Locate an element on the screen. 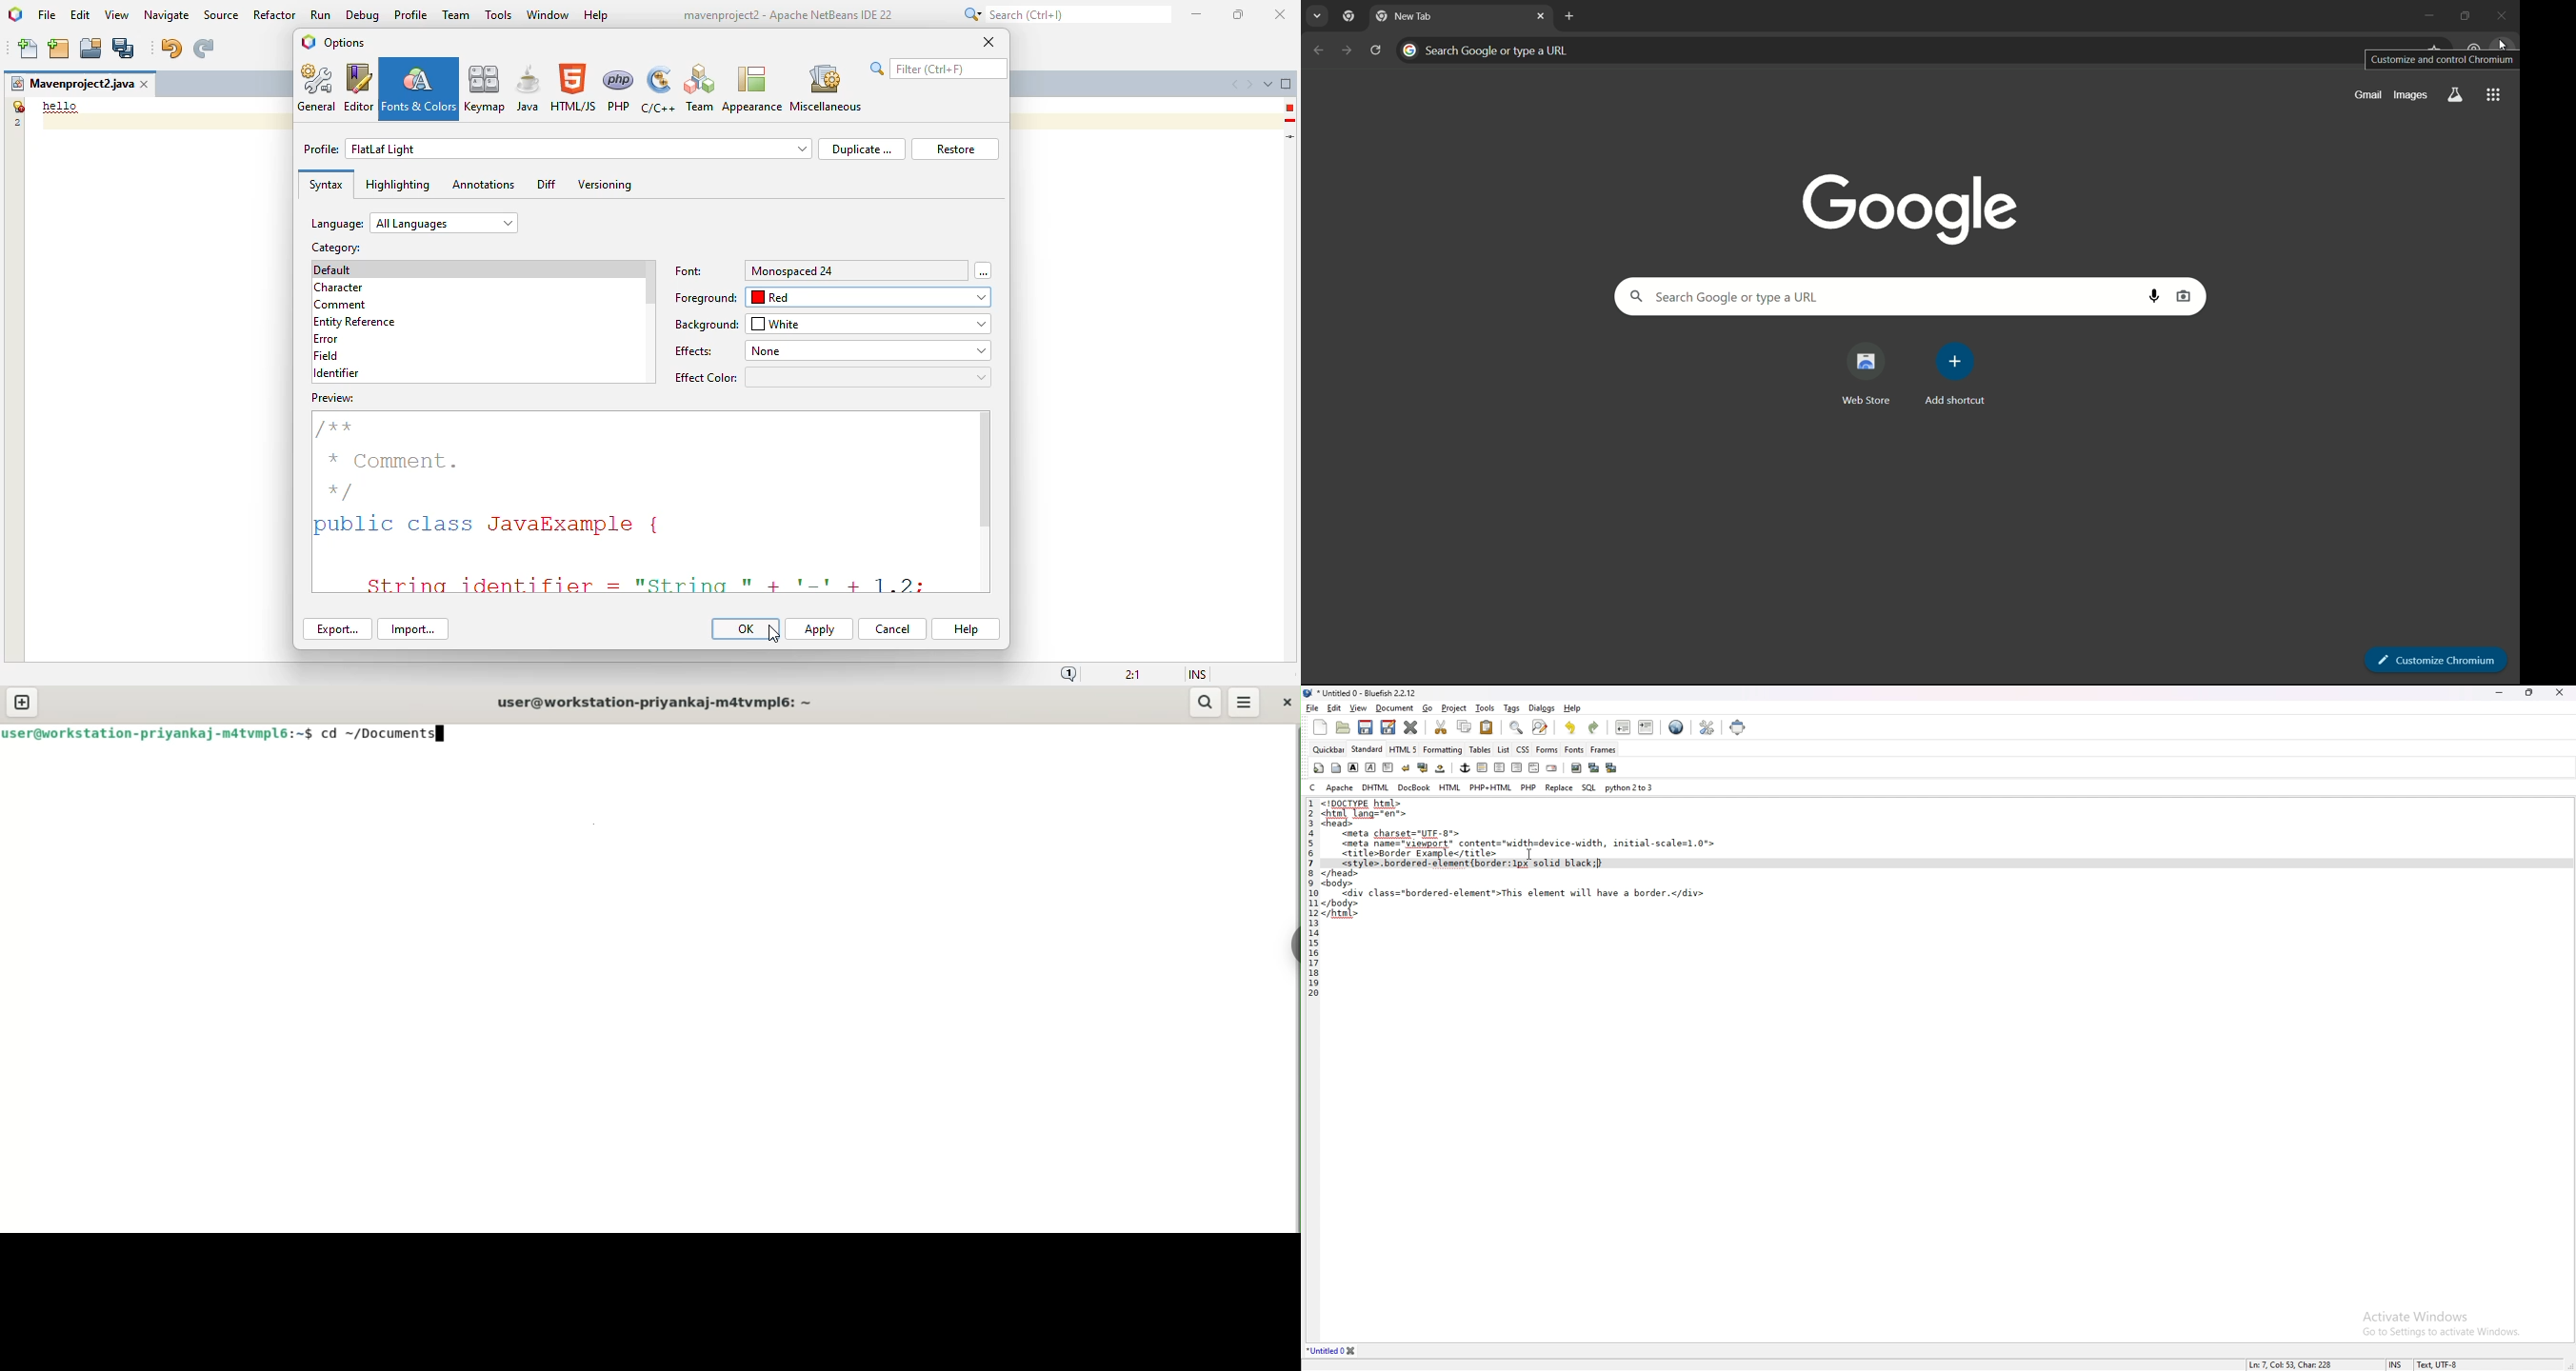  Ln: 7, Col: 53, Char: 228 is located at coordinates (2291, 1364).